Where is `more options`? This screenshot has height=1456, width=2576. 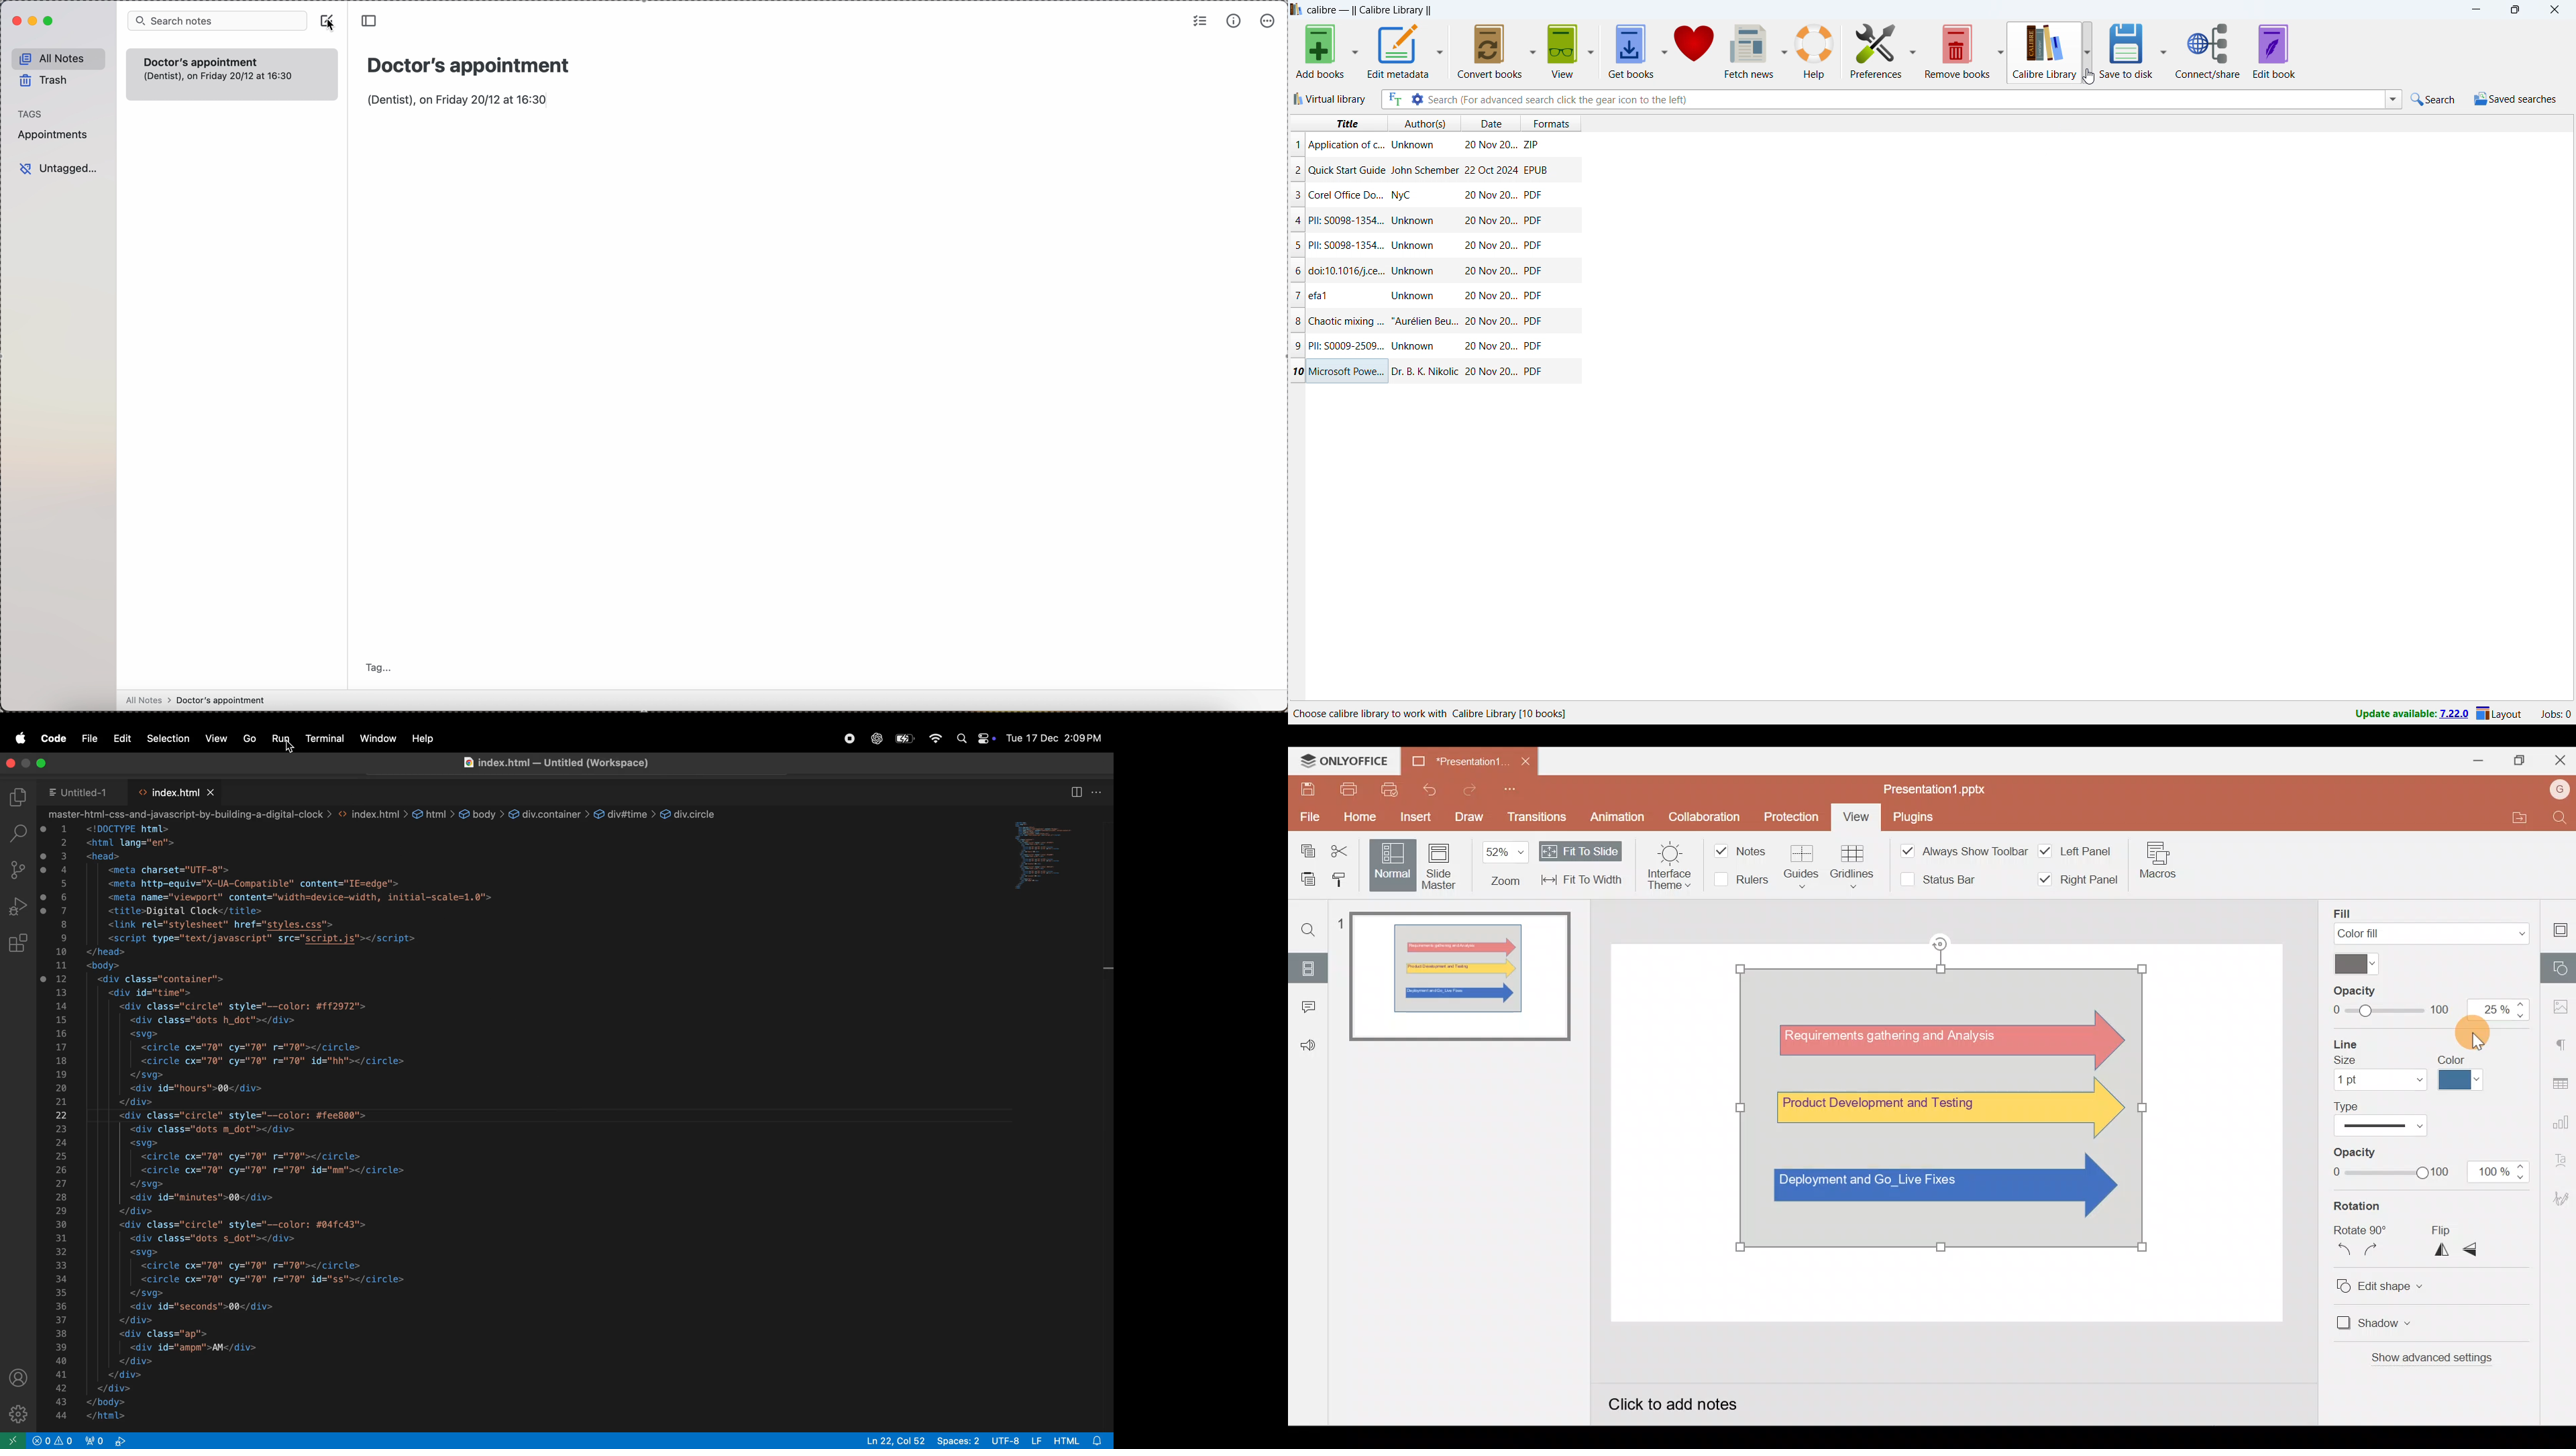
more options is located at coordinates (1266, 22).